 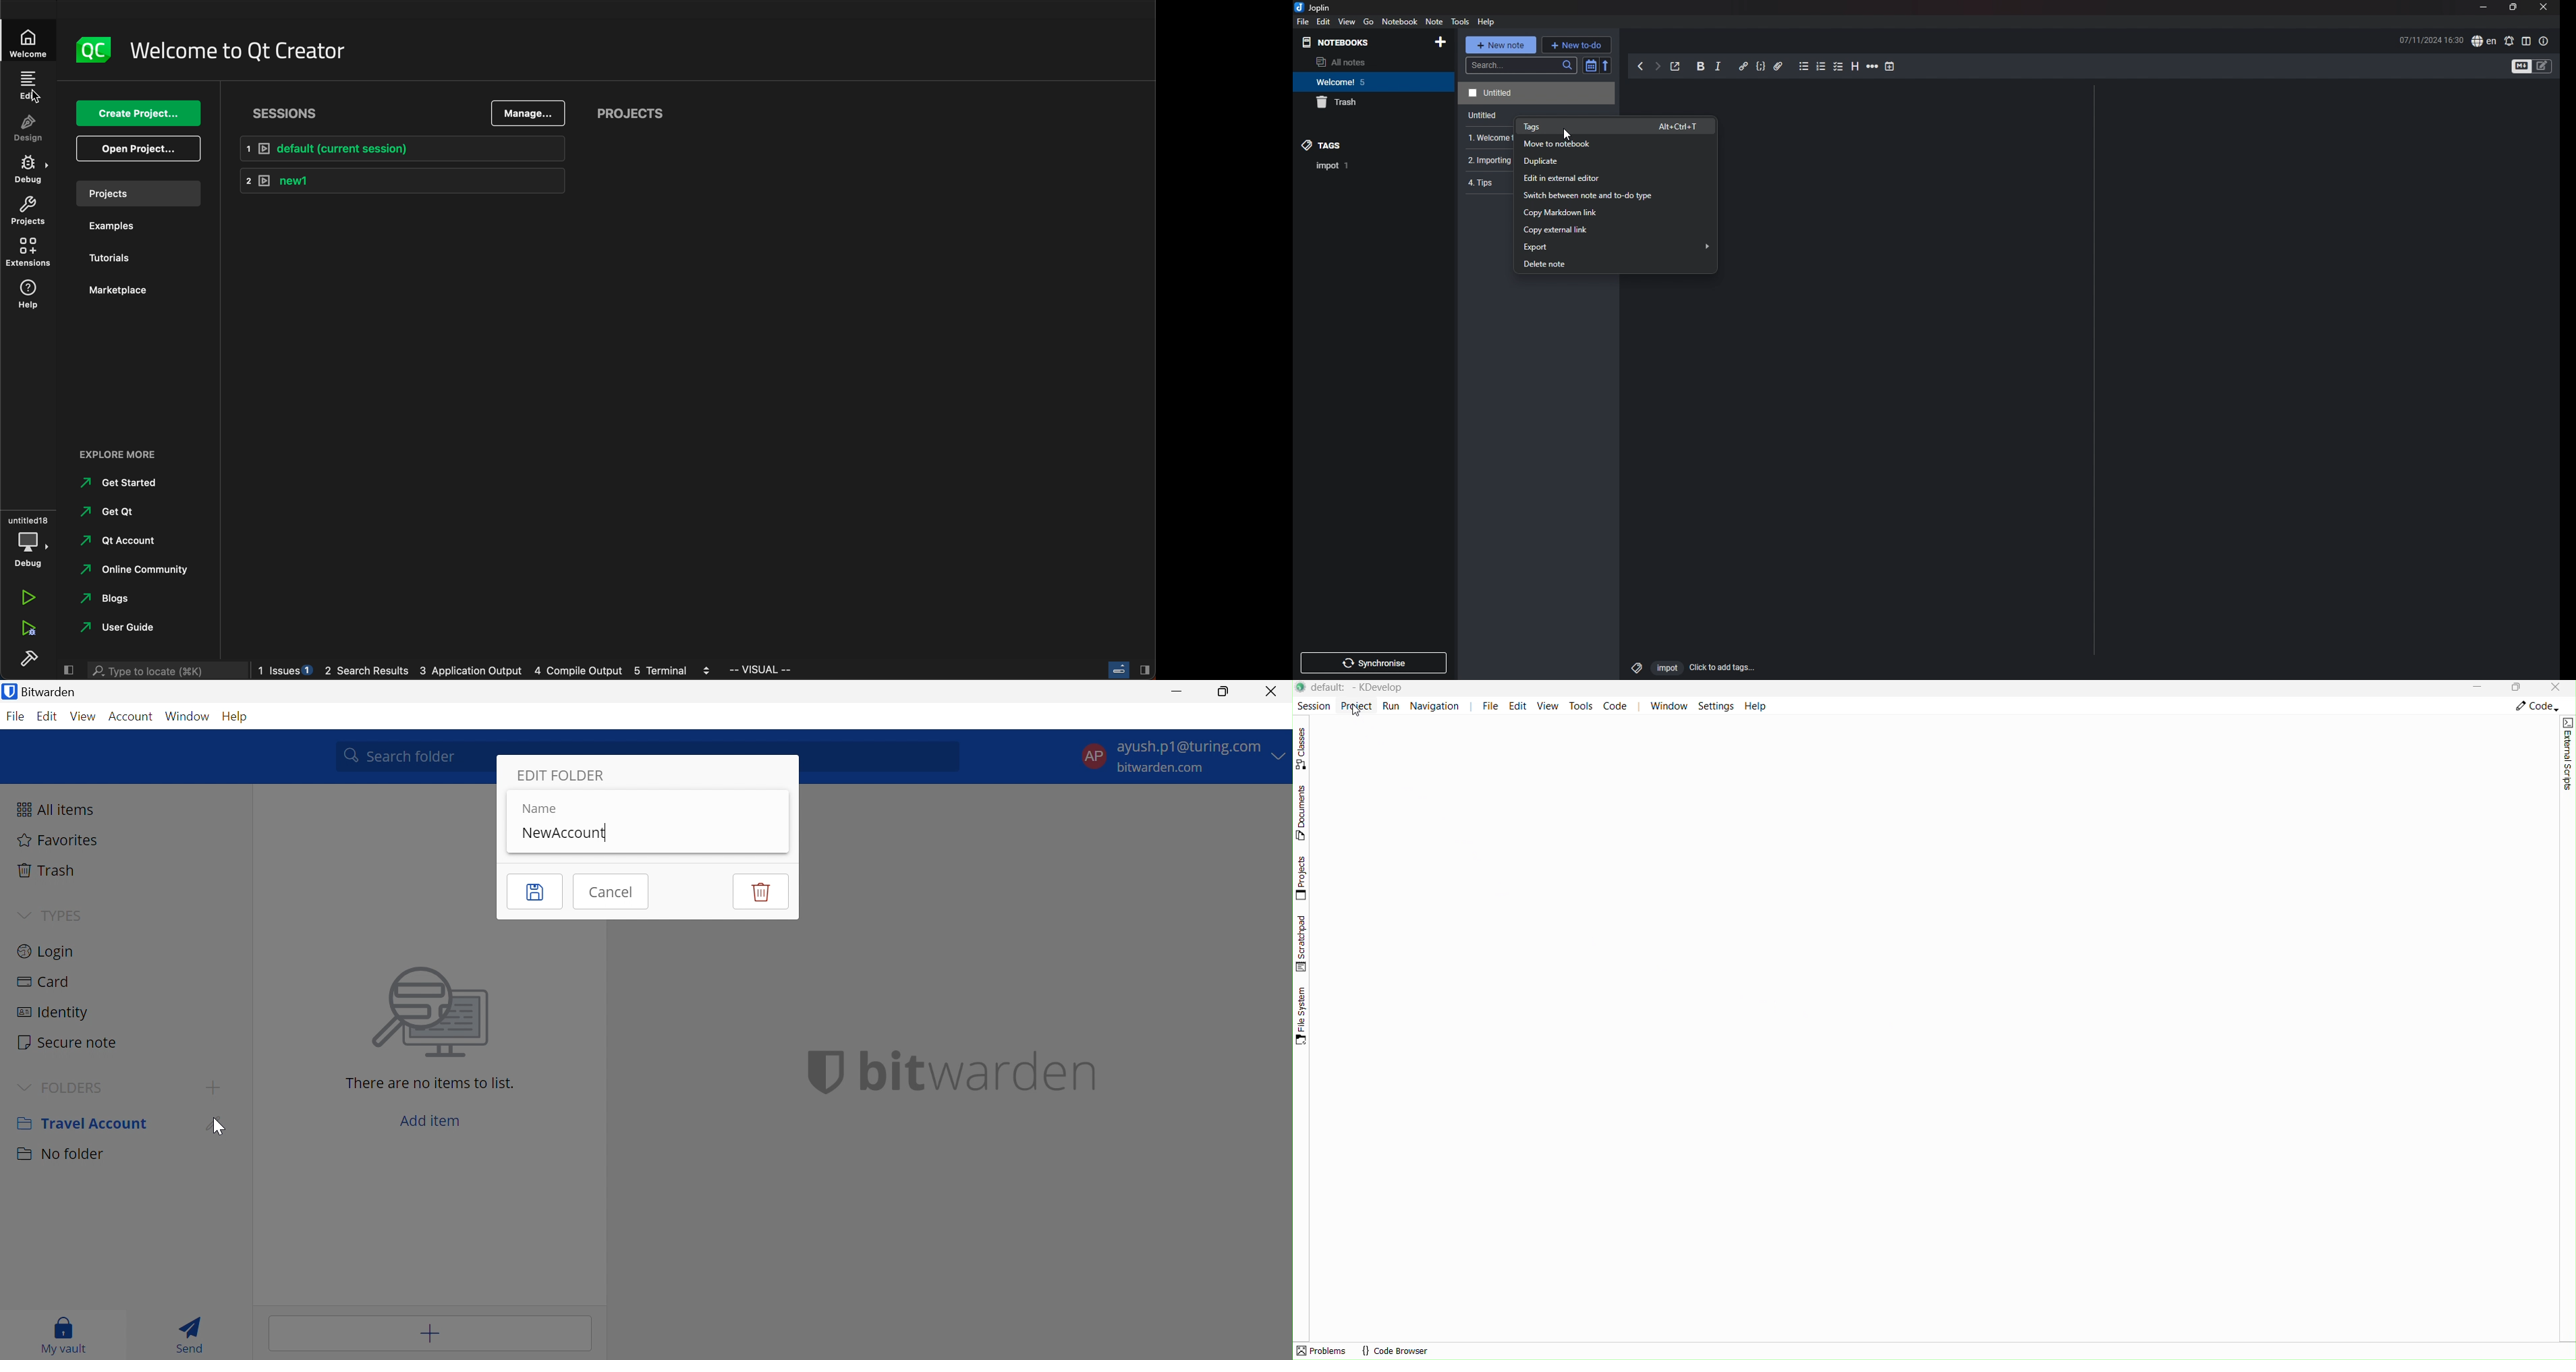 What do you see at coordinates (1534, 93) in the screenshot?
I see `Untitled` at bounding box center [1534, 93].